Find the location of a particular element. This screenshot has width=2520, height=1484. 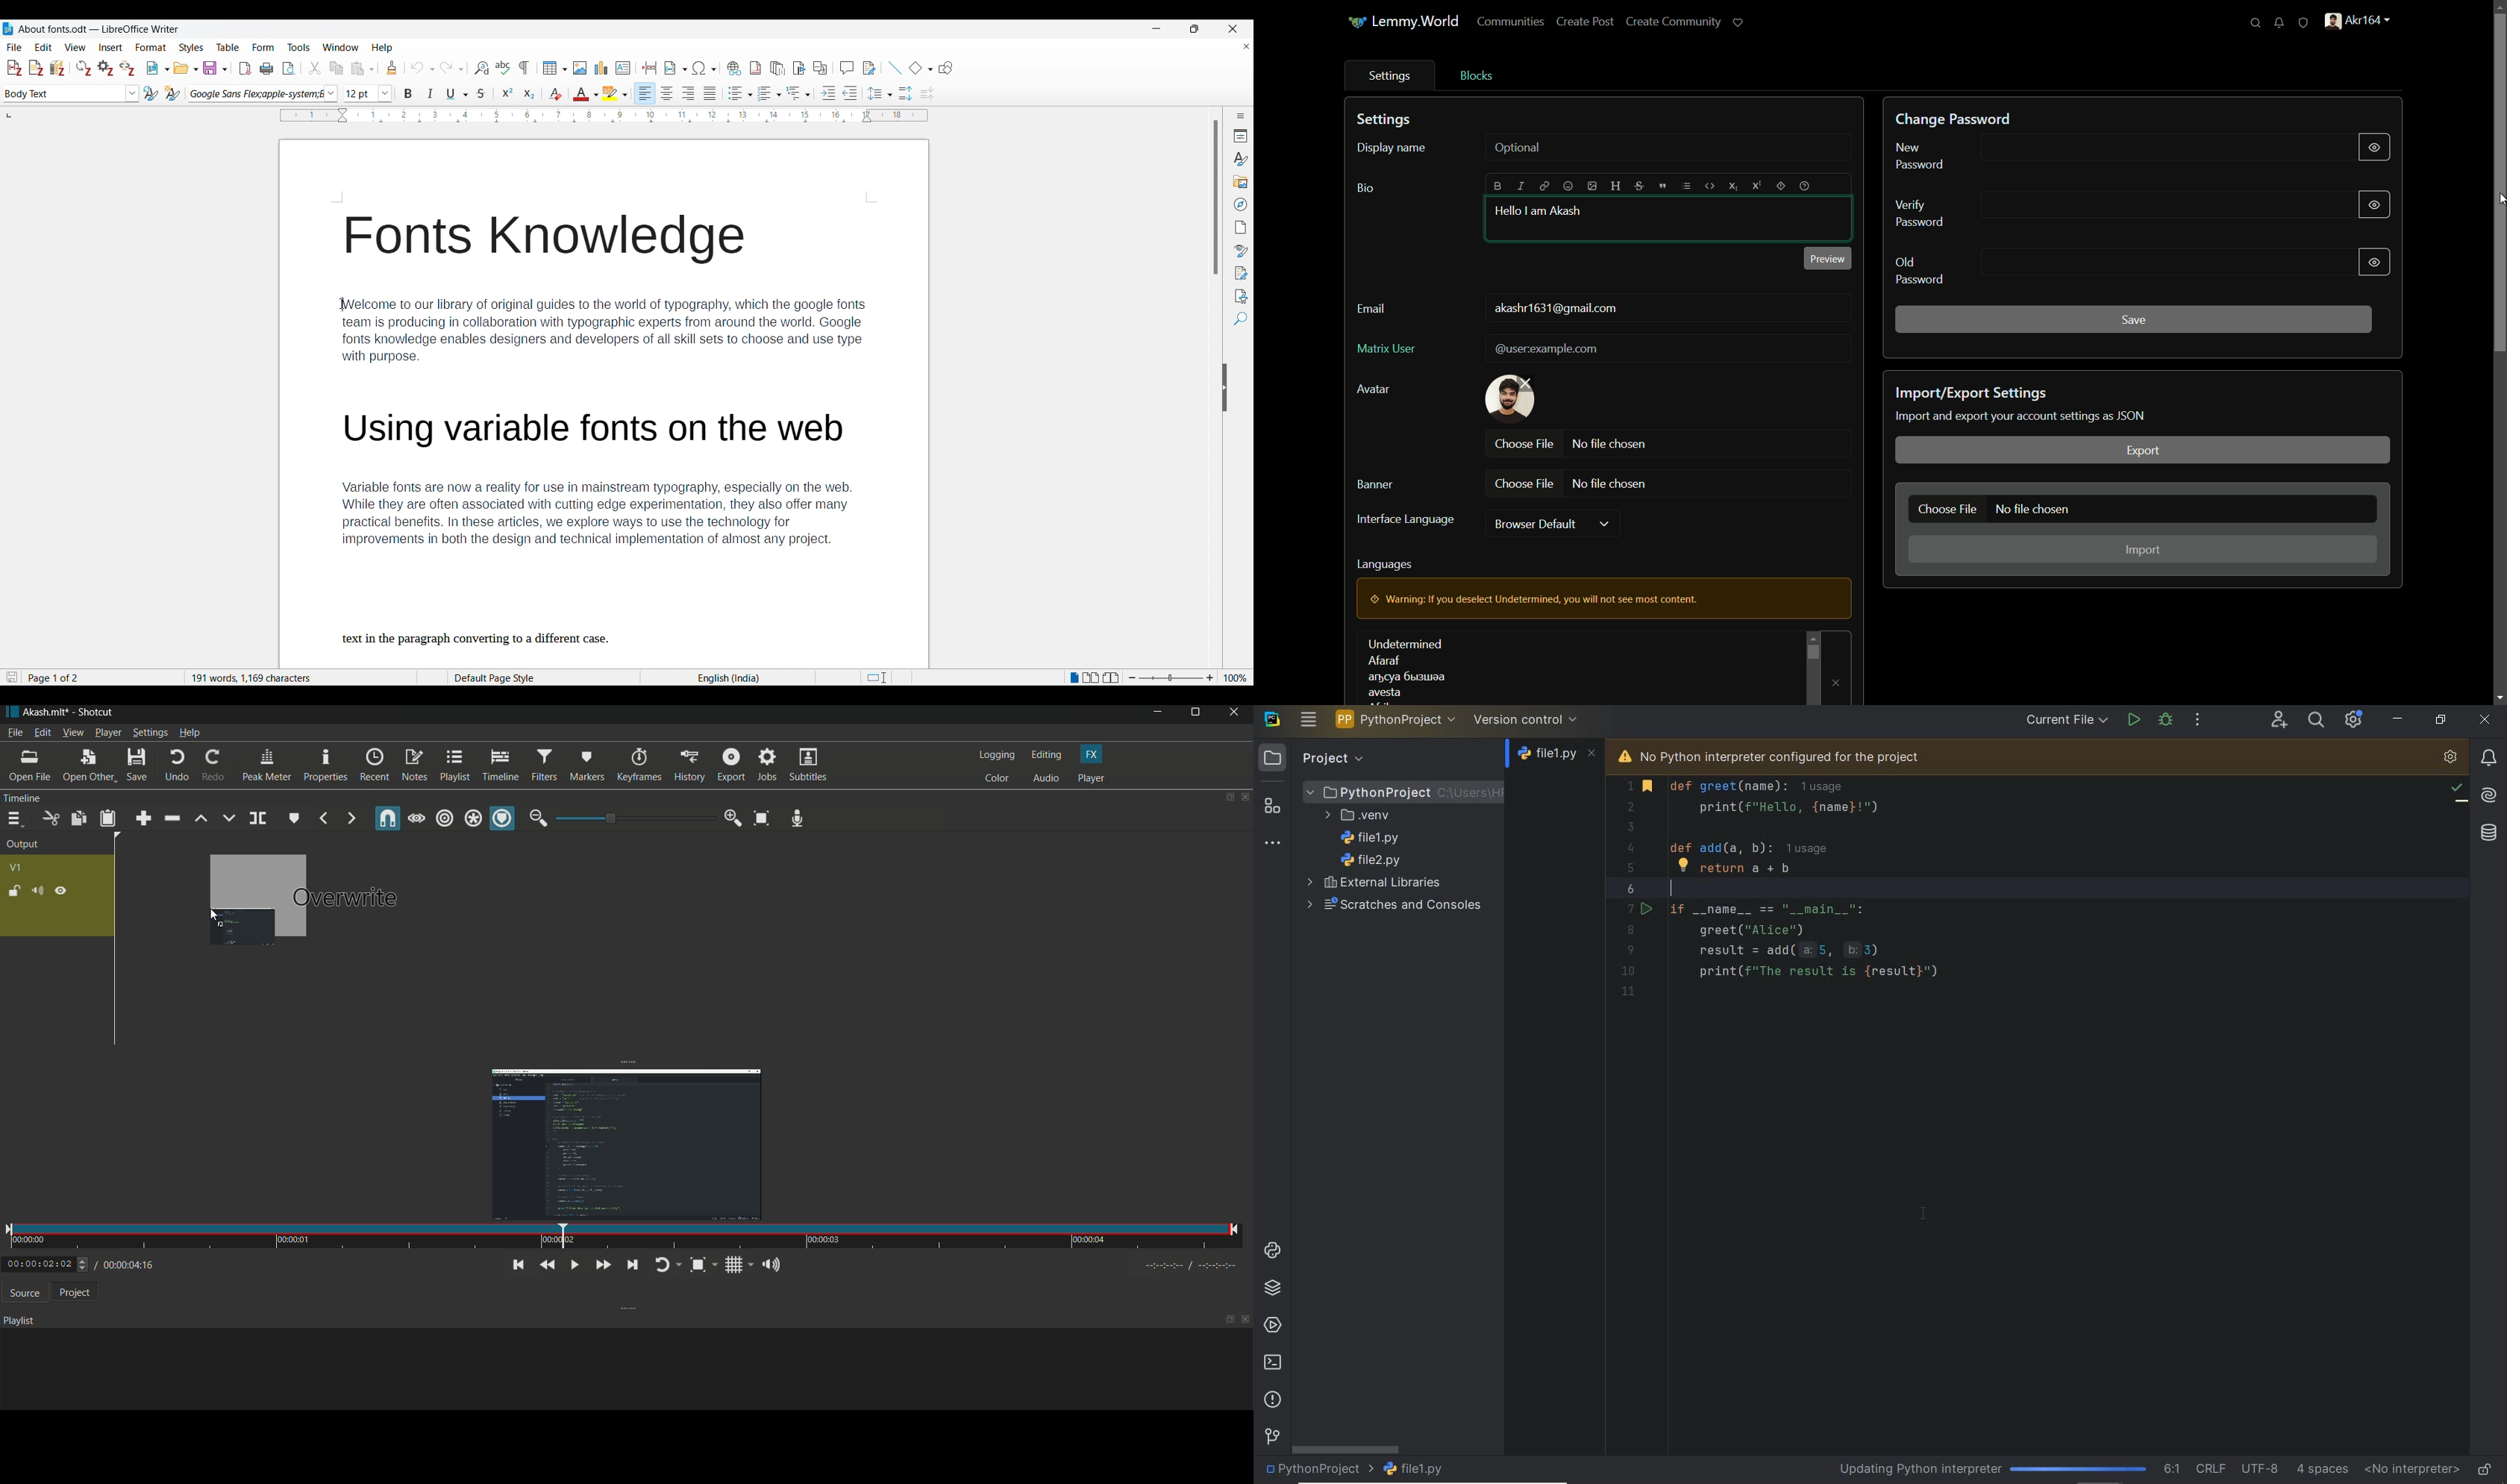

player menu is located at coordinates (108, 732).